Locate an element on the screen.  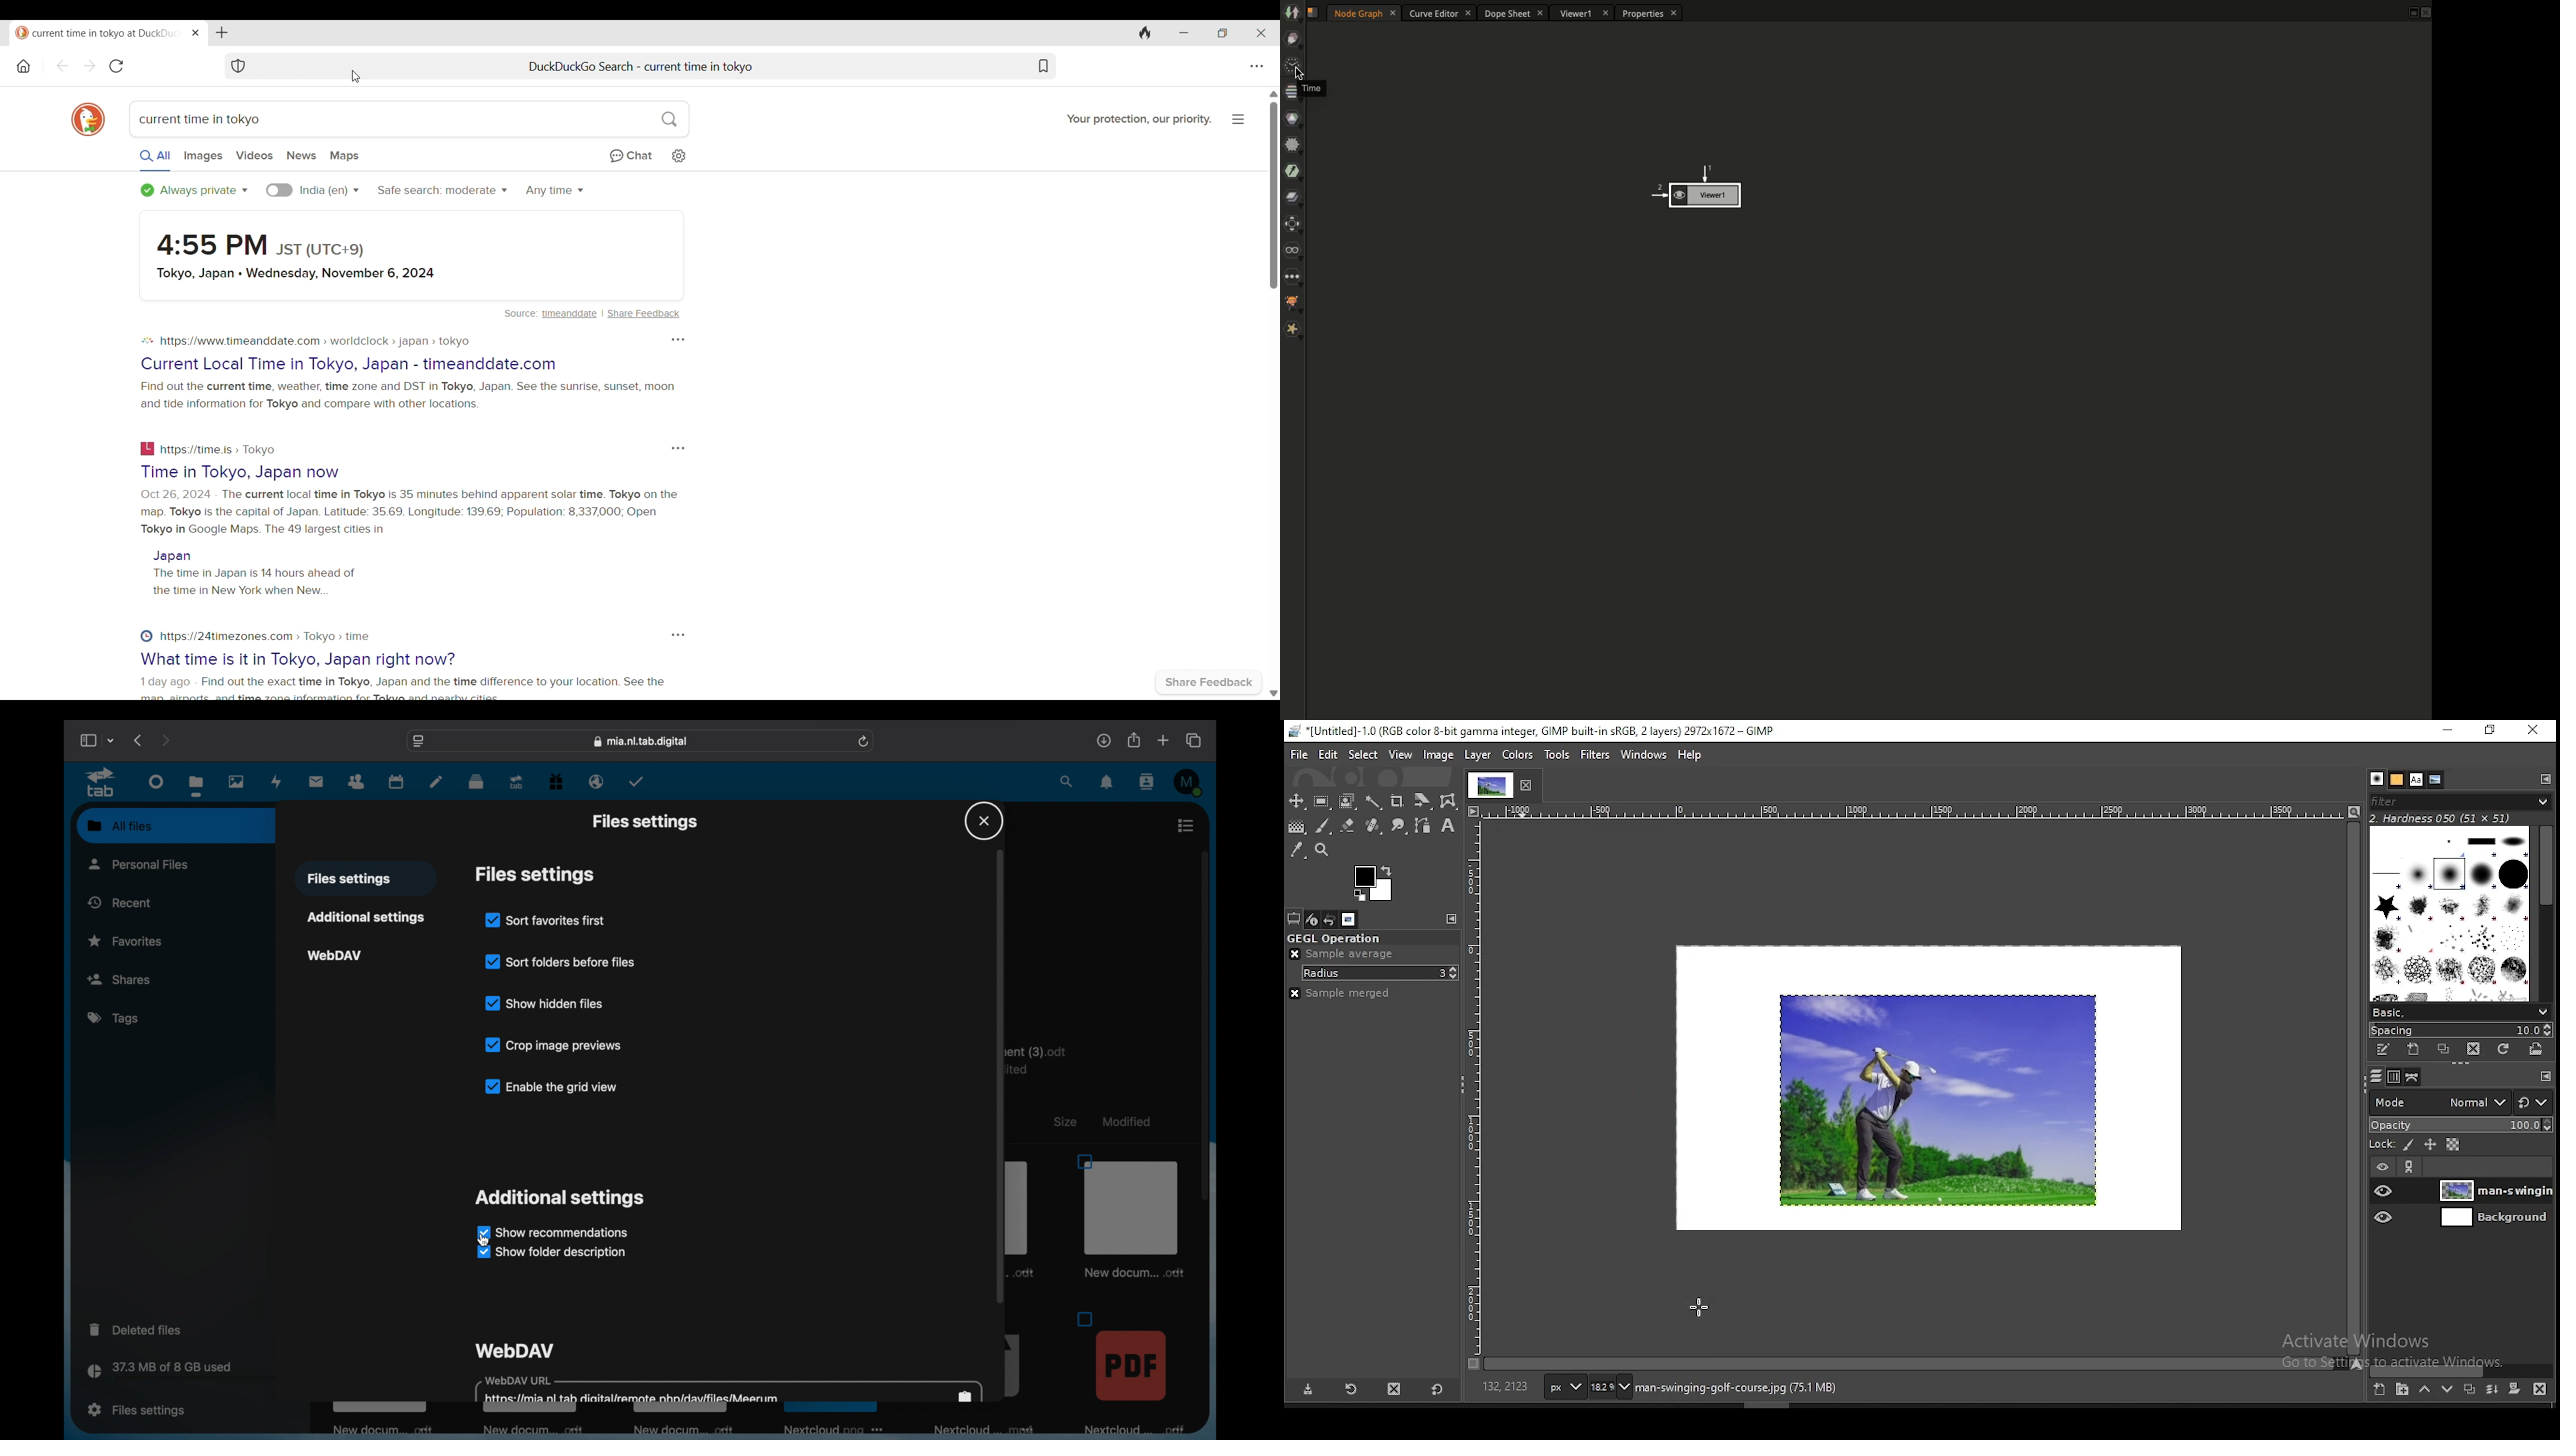
previous is located at coordinates (137, 740).